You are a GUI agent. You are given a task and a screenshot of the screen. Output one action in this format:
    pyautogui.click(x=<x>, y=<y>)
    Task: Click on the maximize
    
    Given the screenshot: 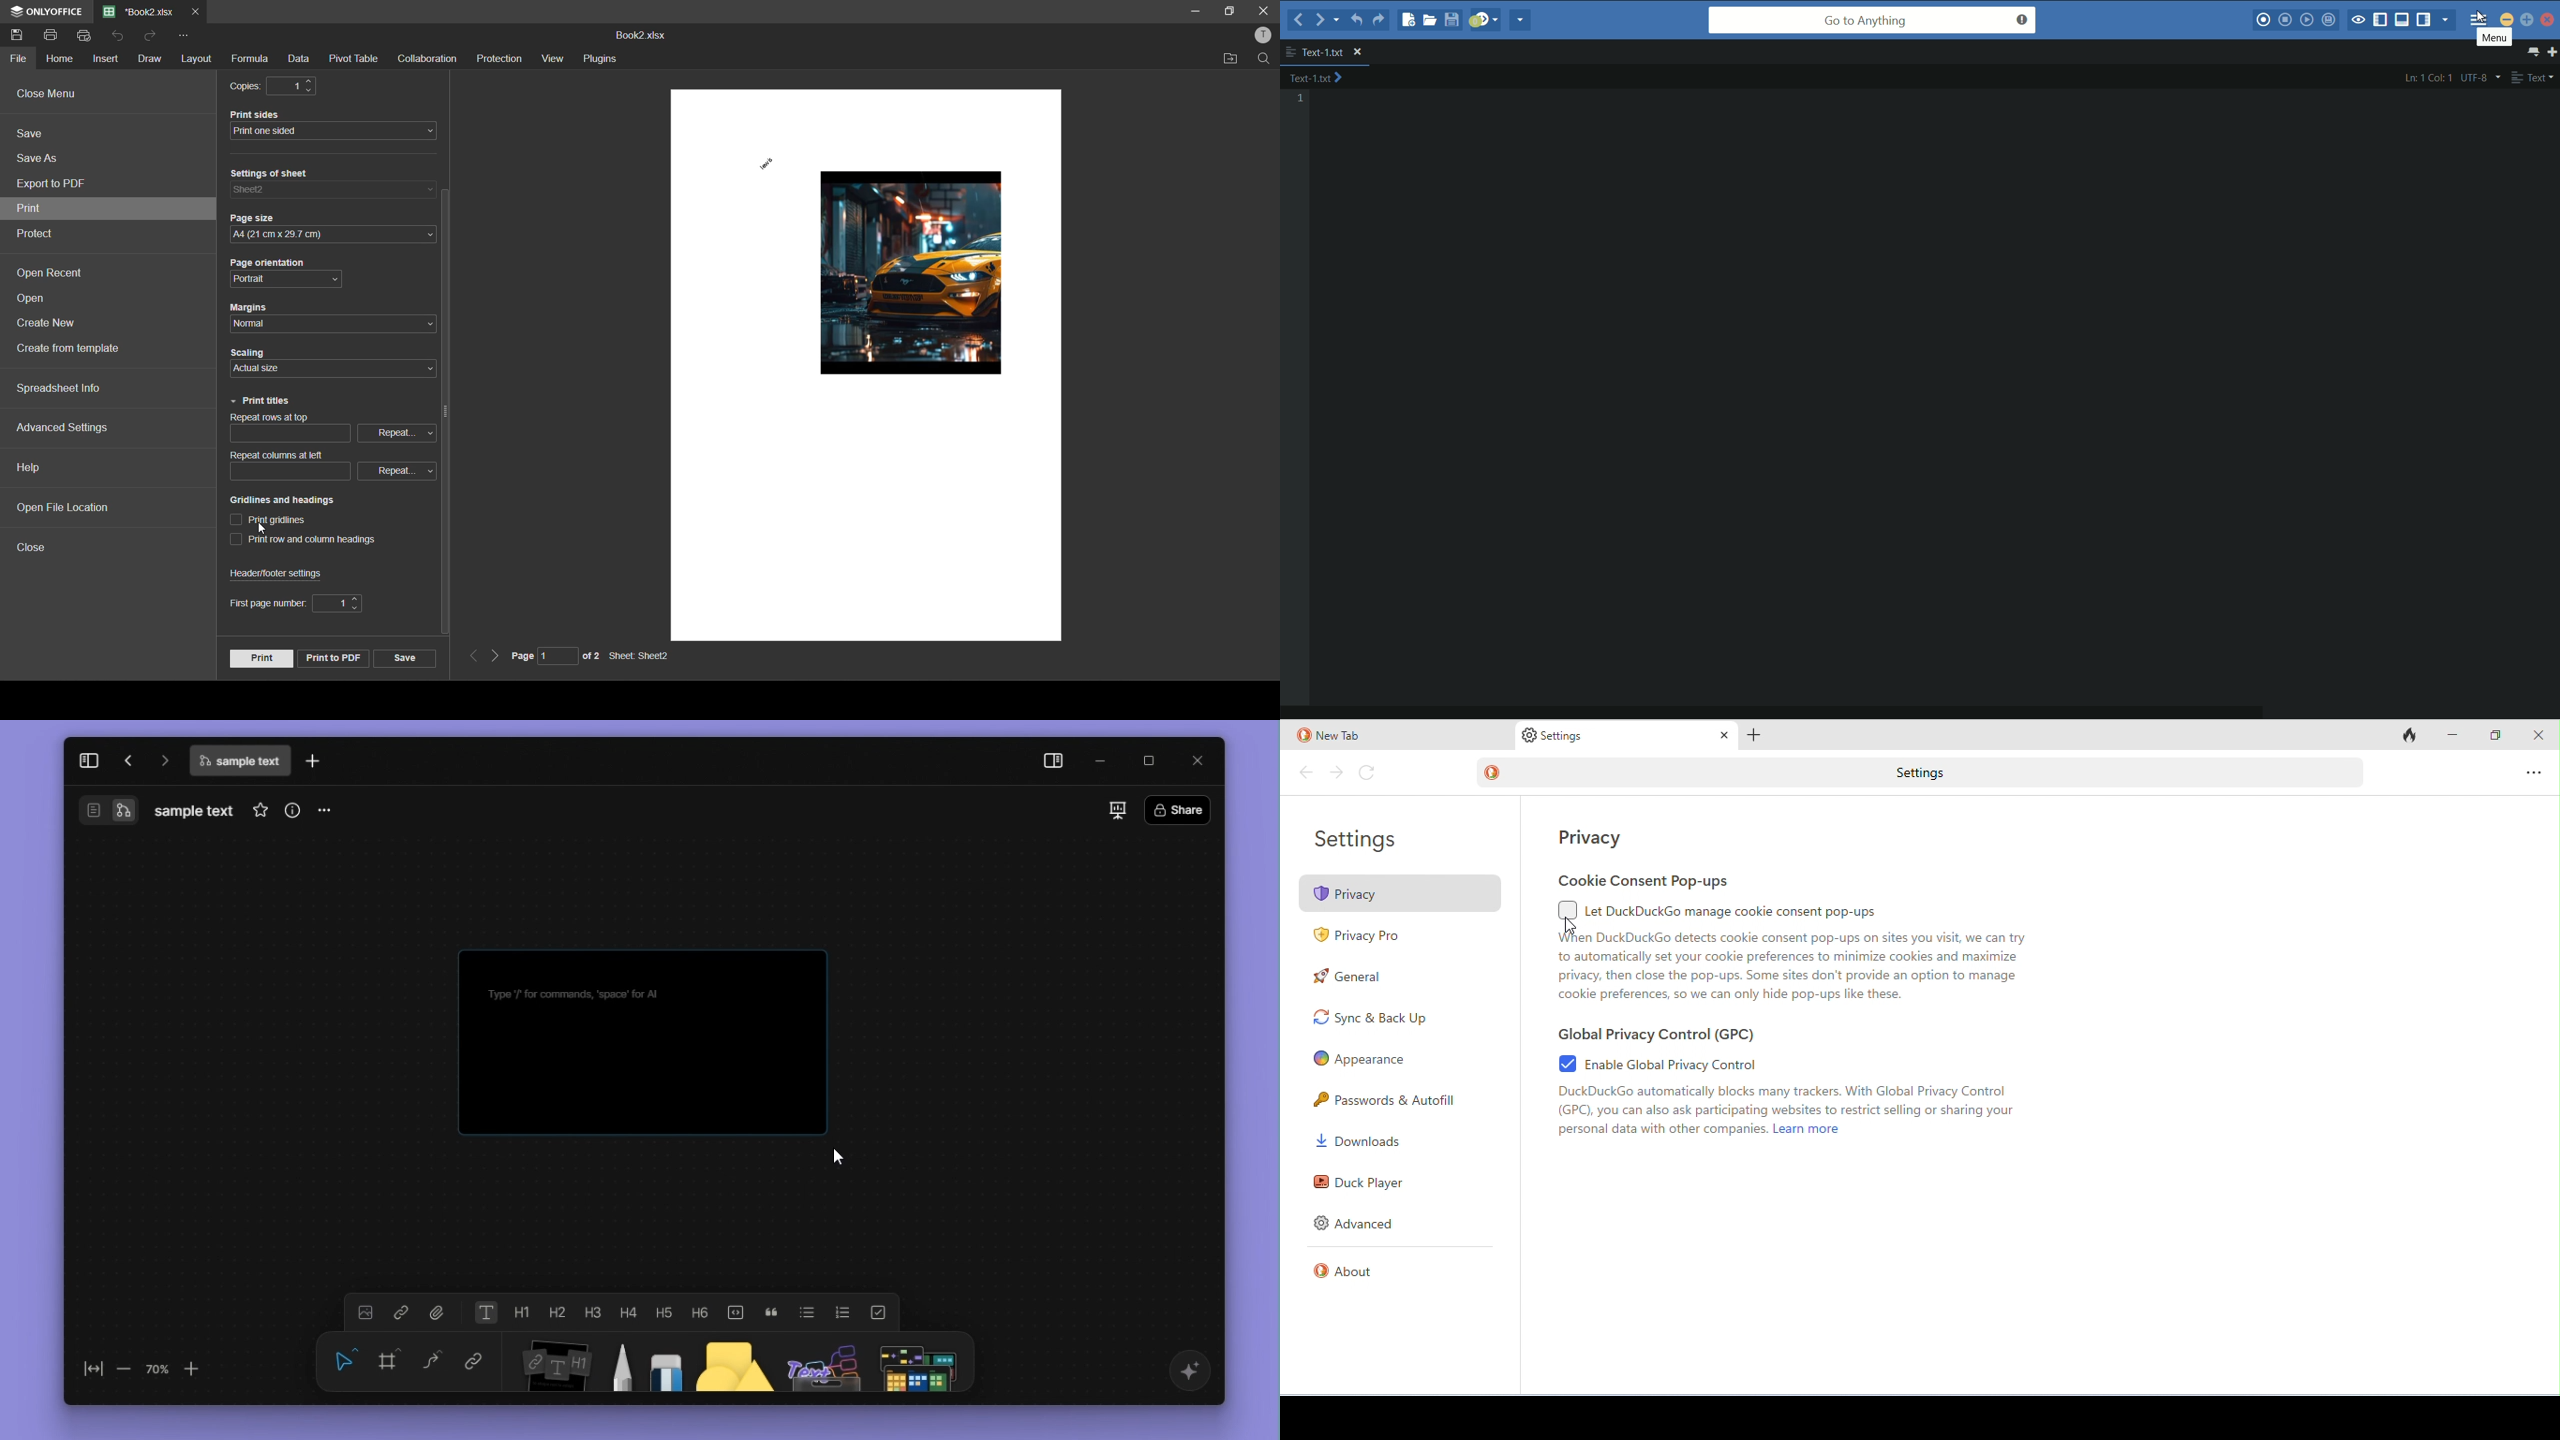 What is the action you would take?
    pyautogui.click(x=2527, y=19)
    